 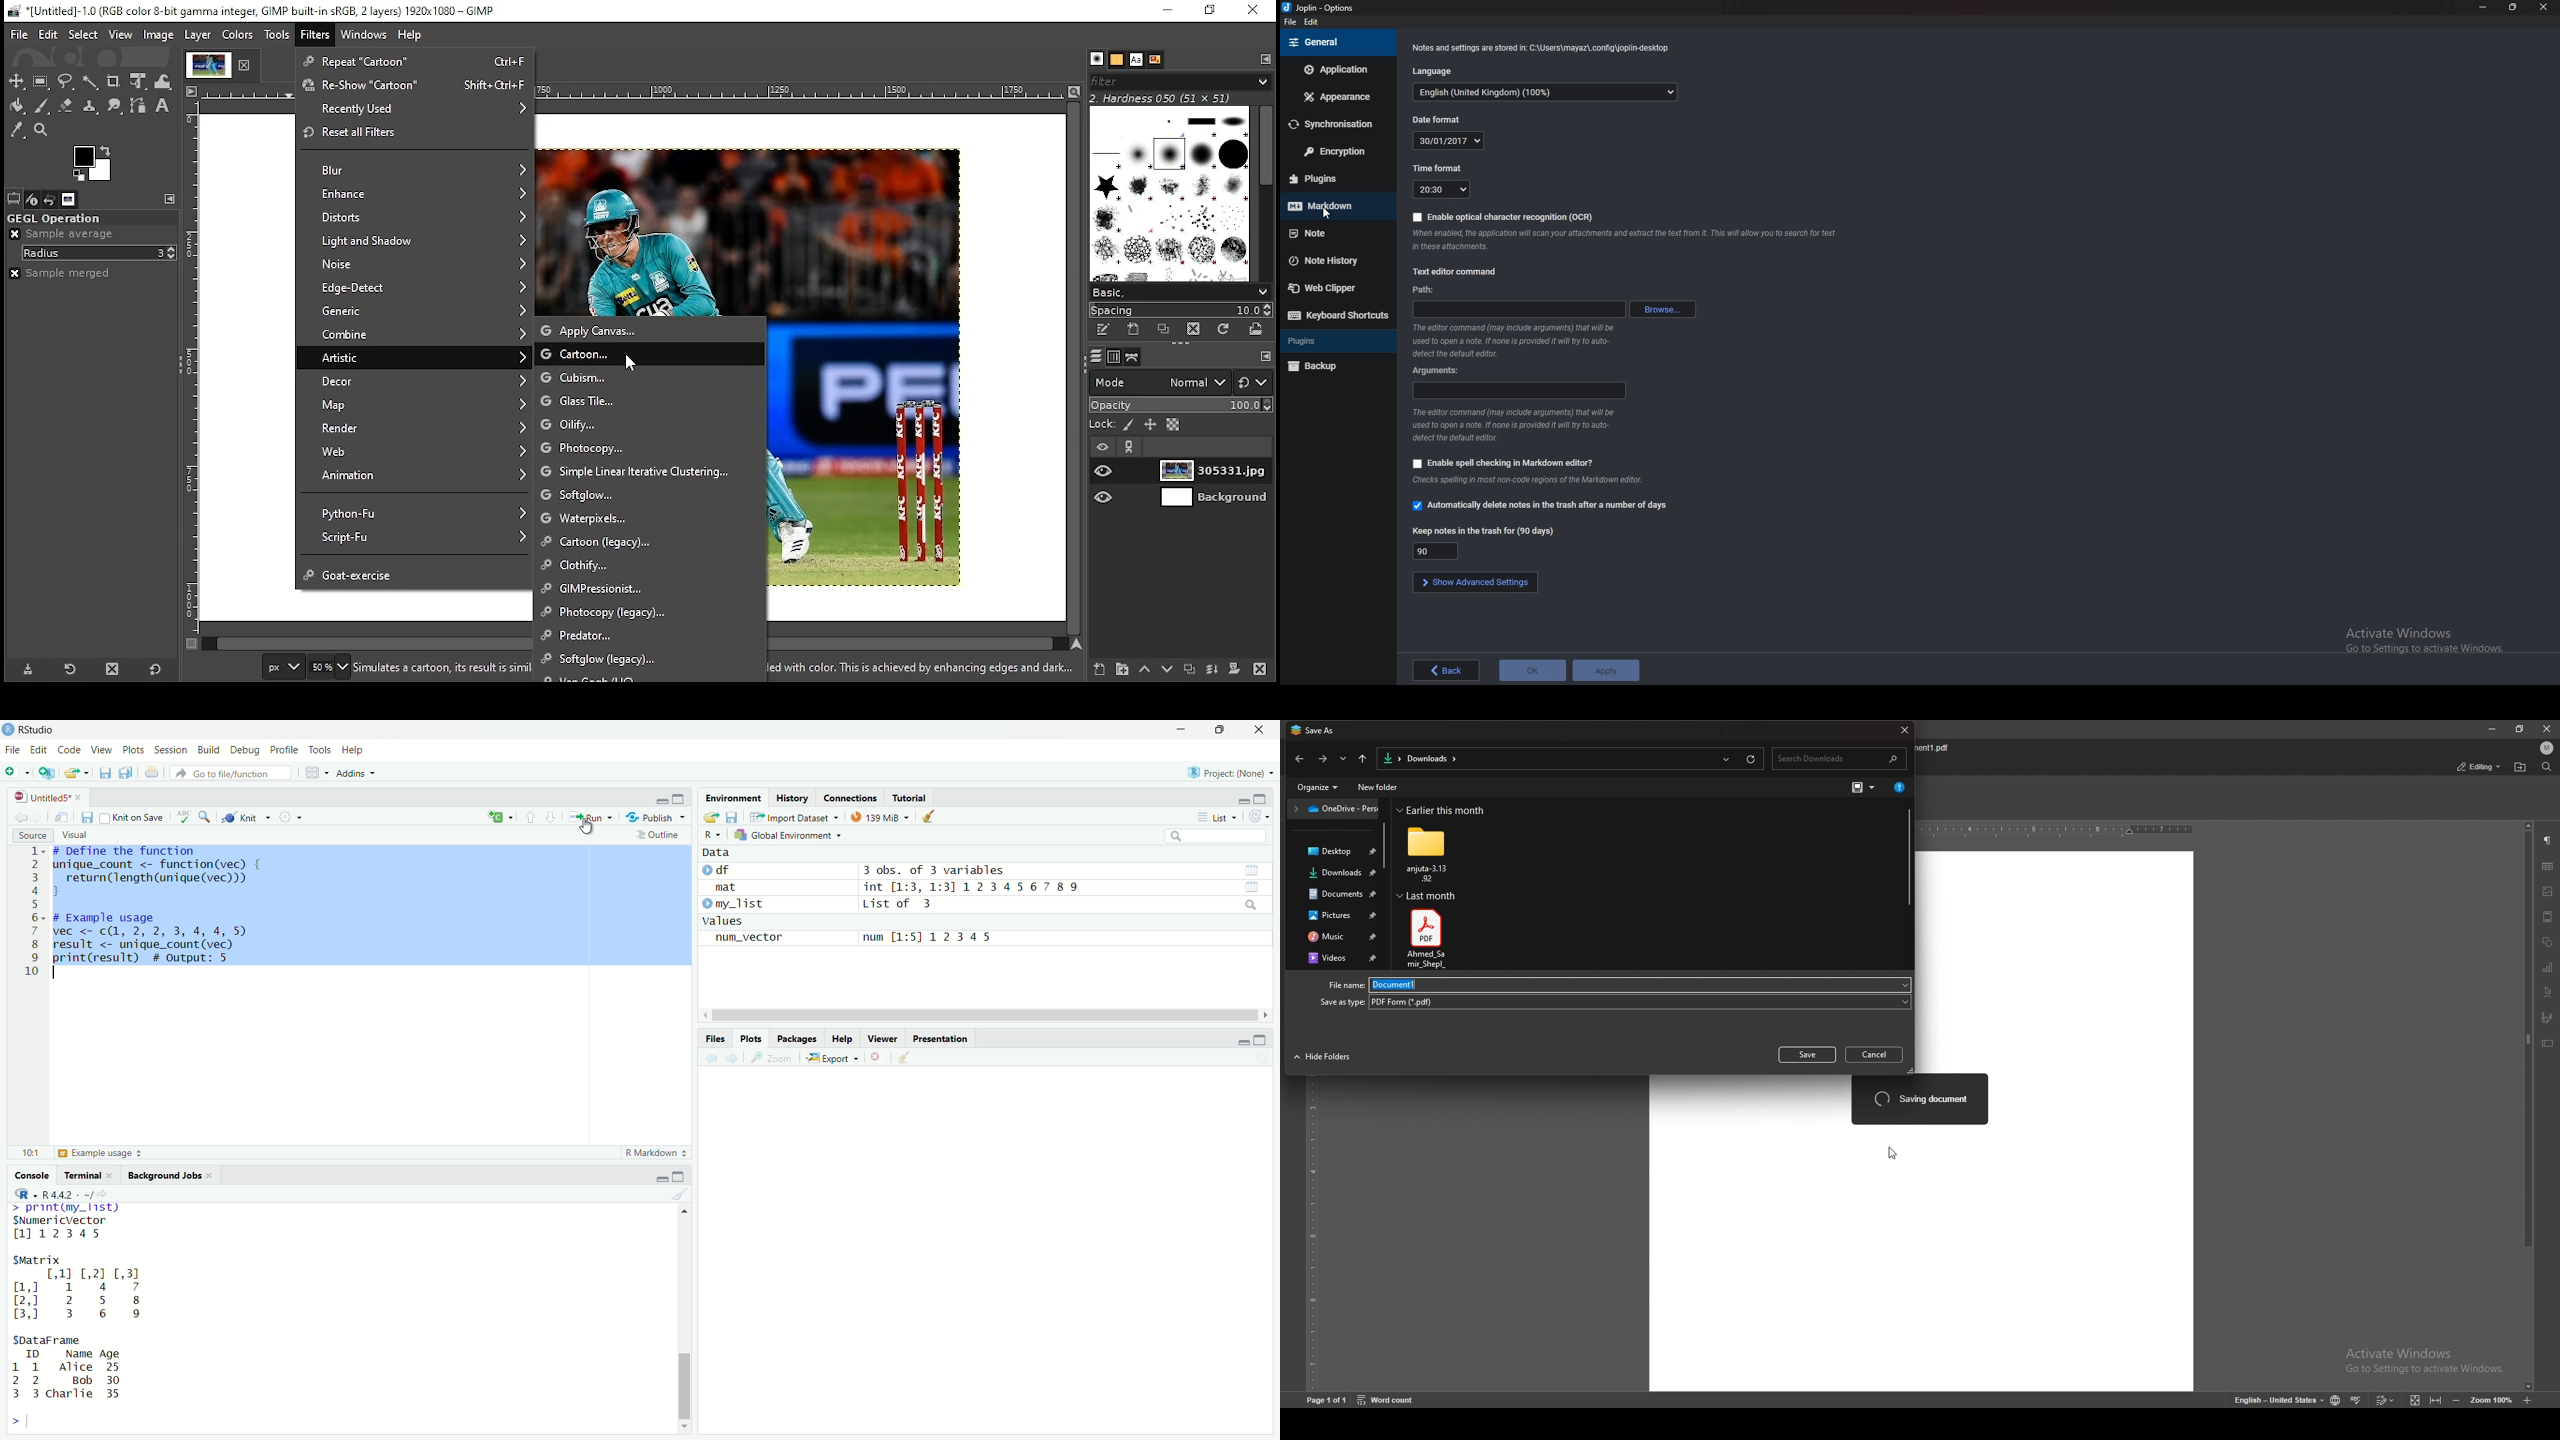 What do you see at coordinates (171, 749) in the screenshot?
I see `Session` at bounding box center [171, 749].